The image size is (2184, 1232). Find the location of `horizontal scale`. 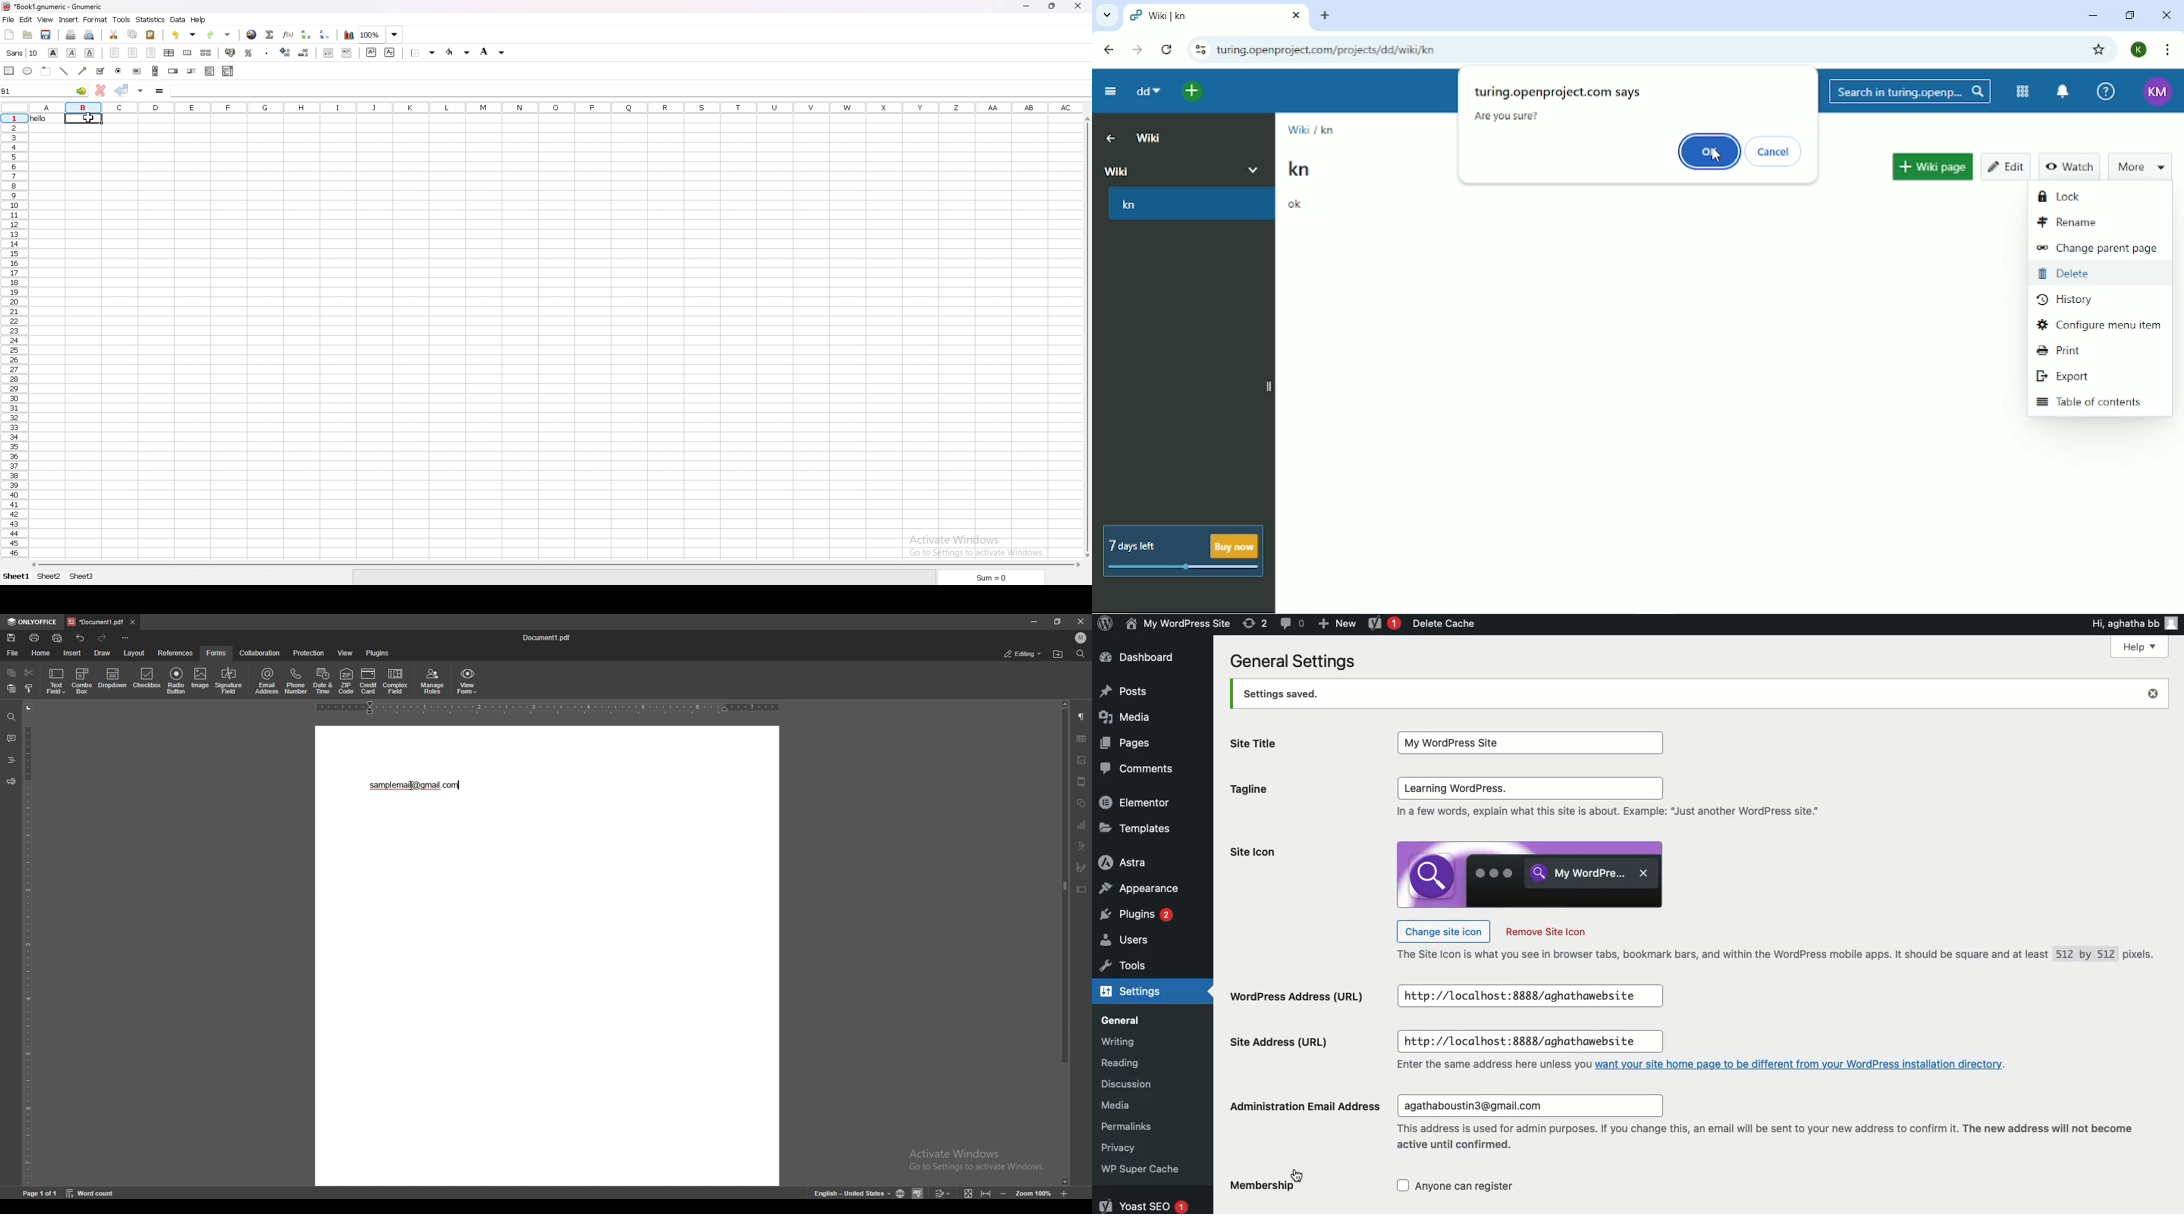

horizontal scale is located at coordinates (548, 708).